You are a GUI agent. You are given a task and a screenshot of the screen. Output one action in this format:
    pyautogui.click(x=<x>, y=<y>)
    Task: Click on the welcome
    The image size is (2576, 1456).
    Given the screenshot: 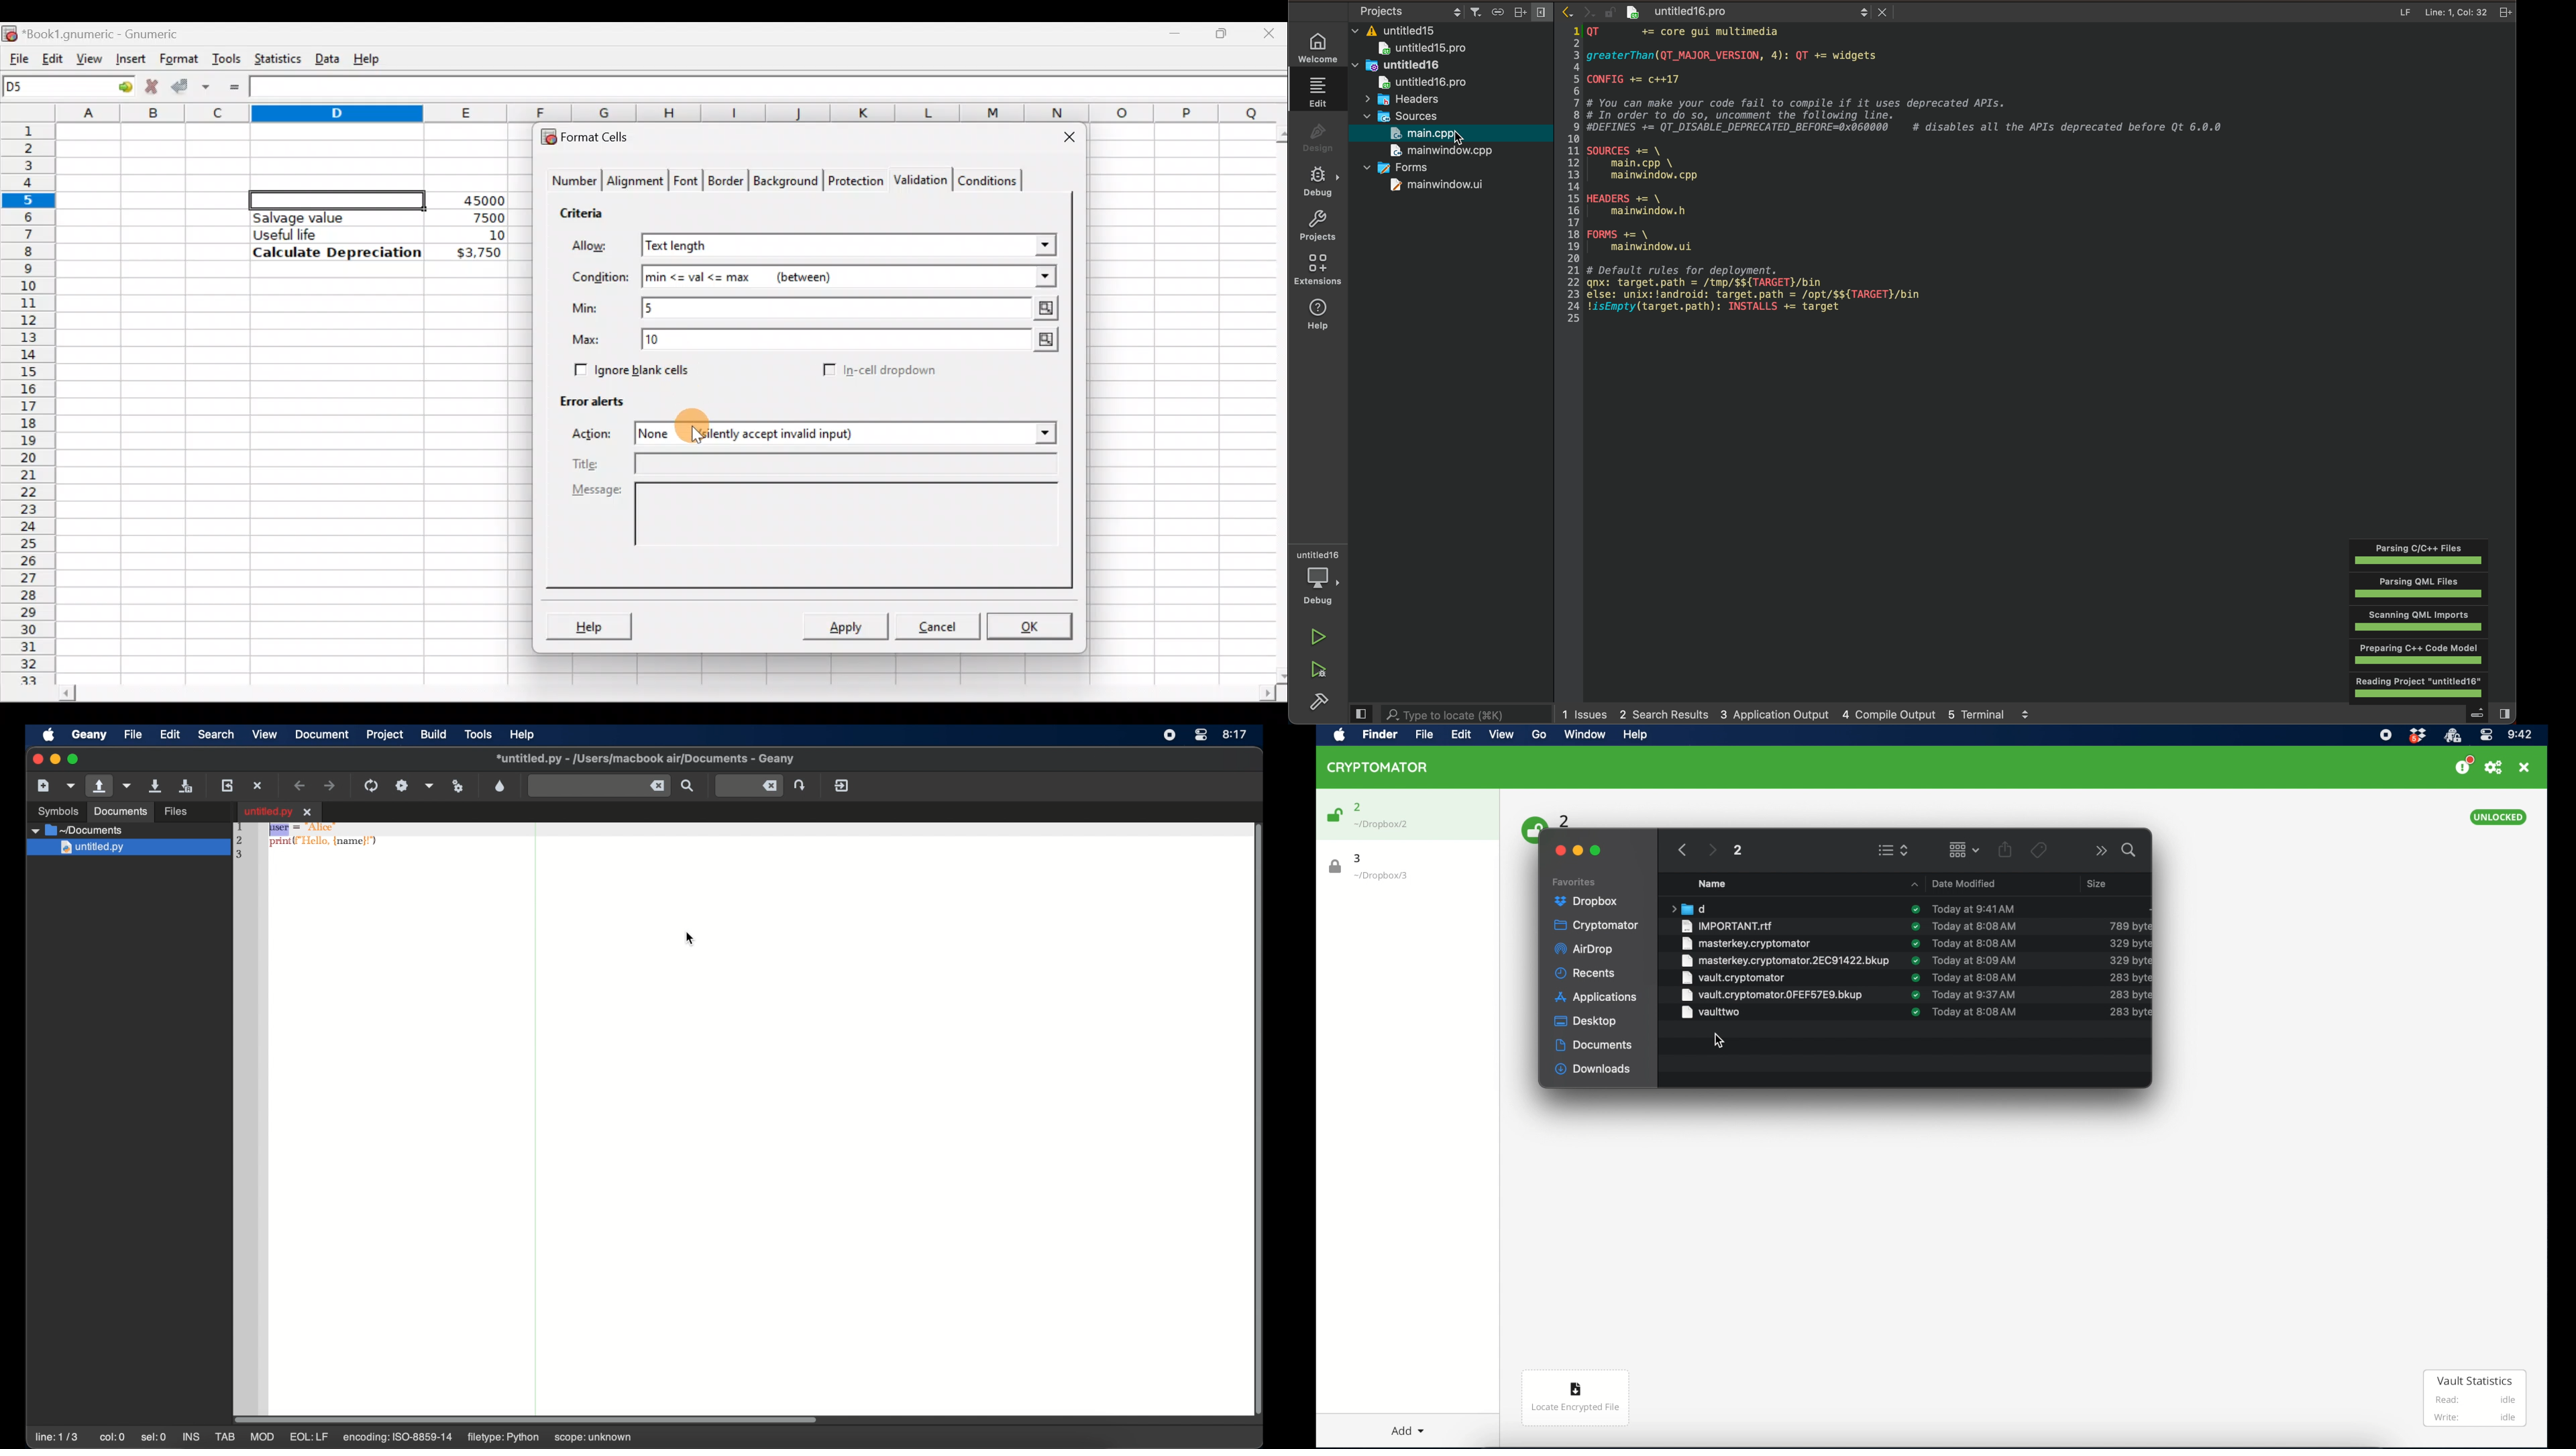 What is the action you would take?
    pyautogui.click(x=1320, y=46)
    